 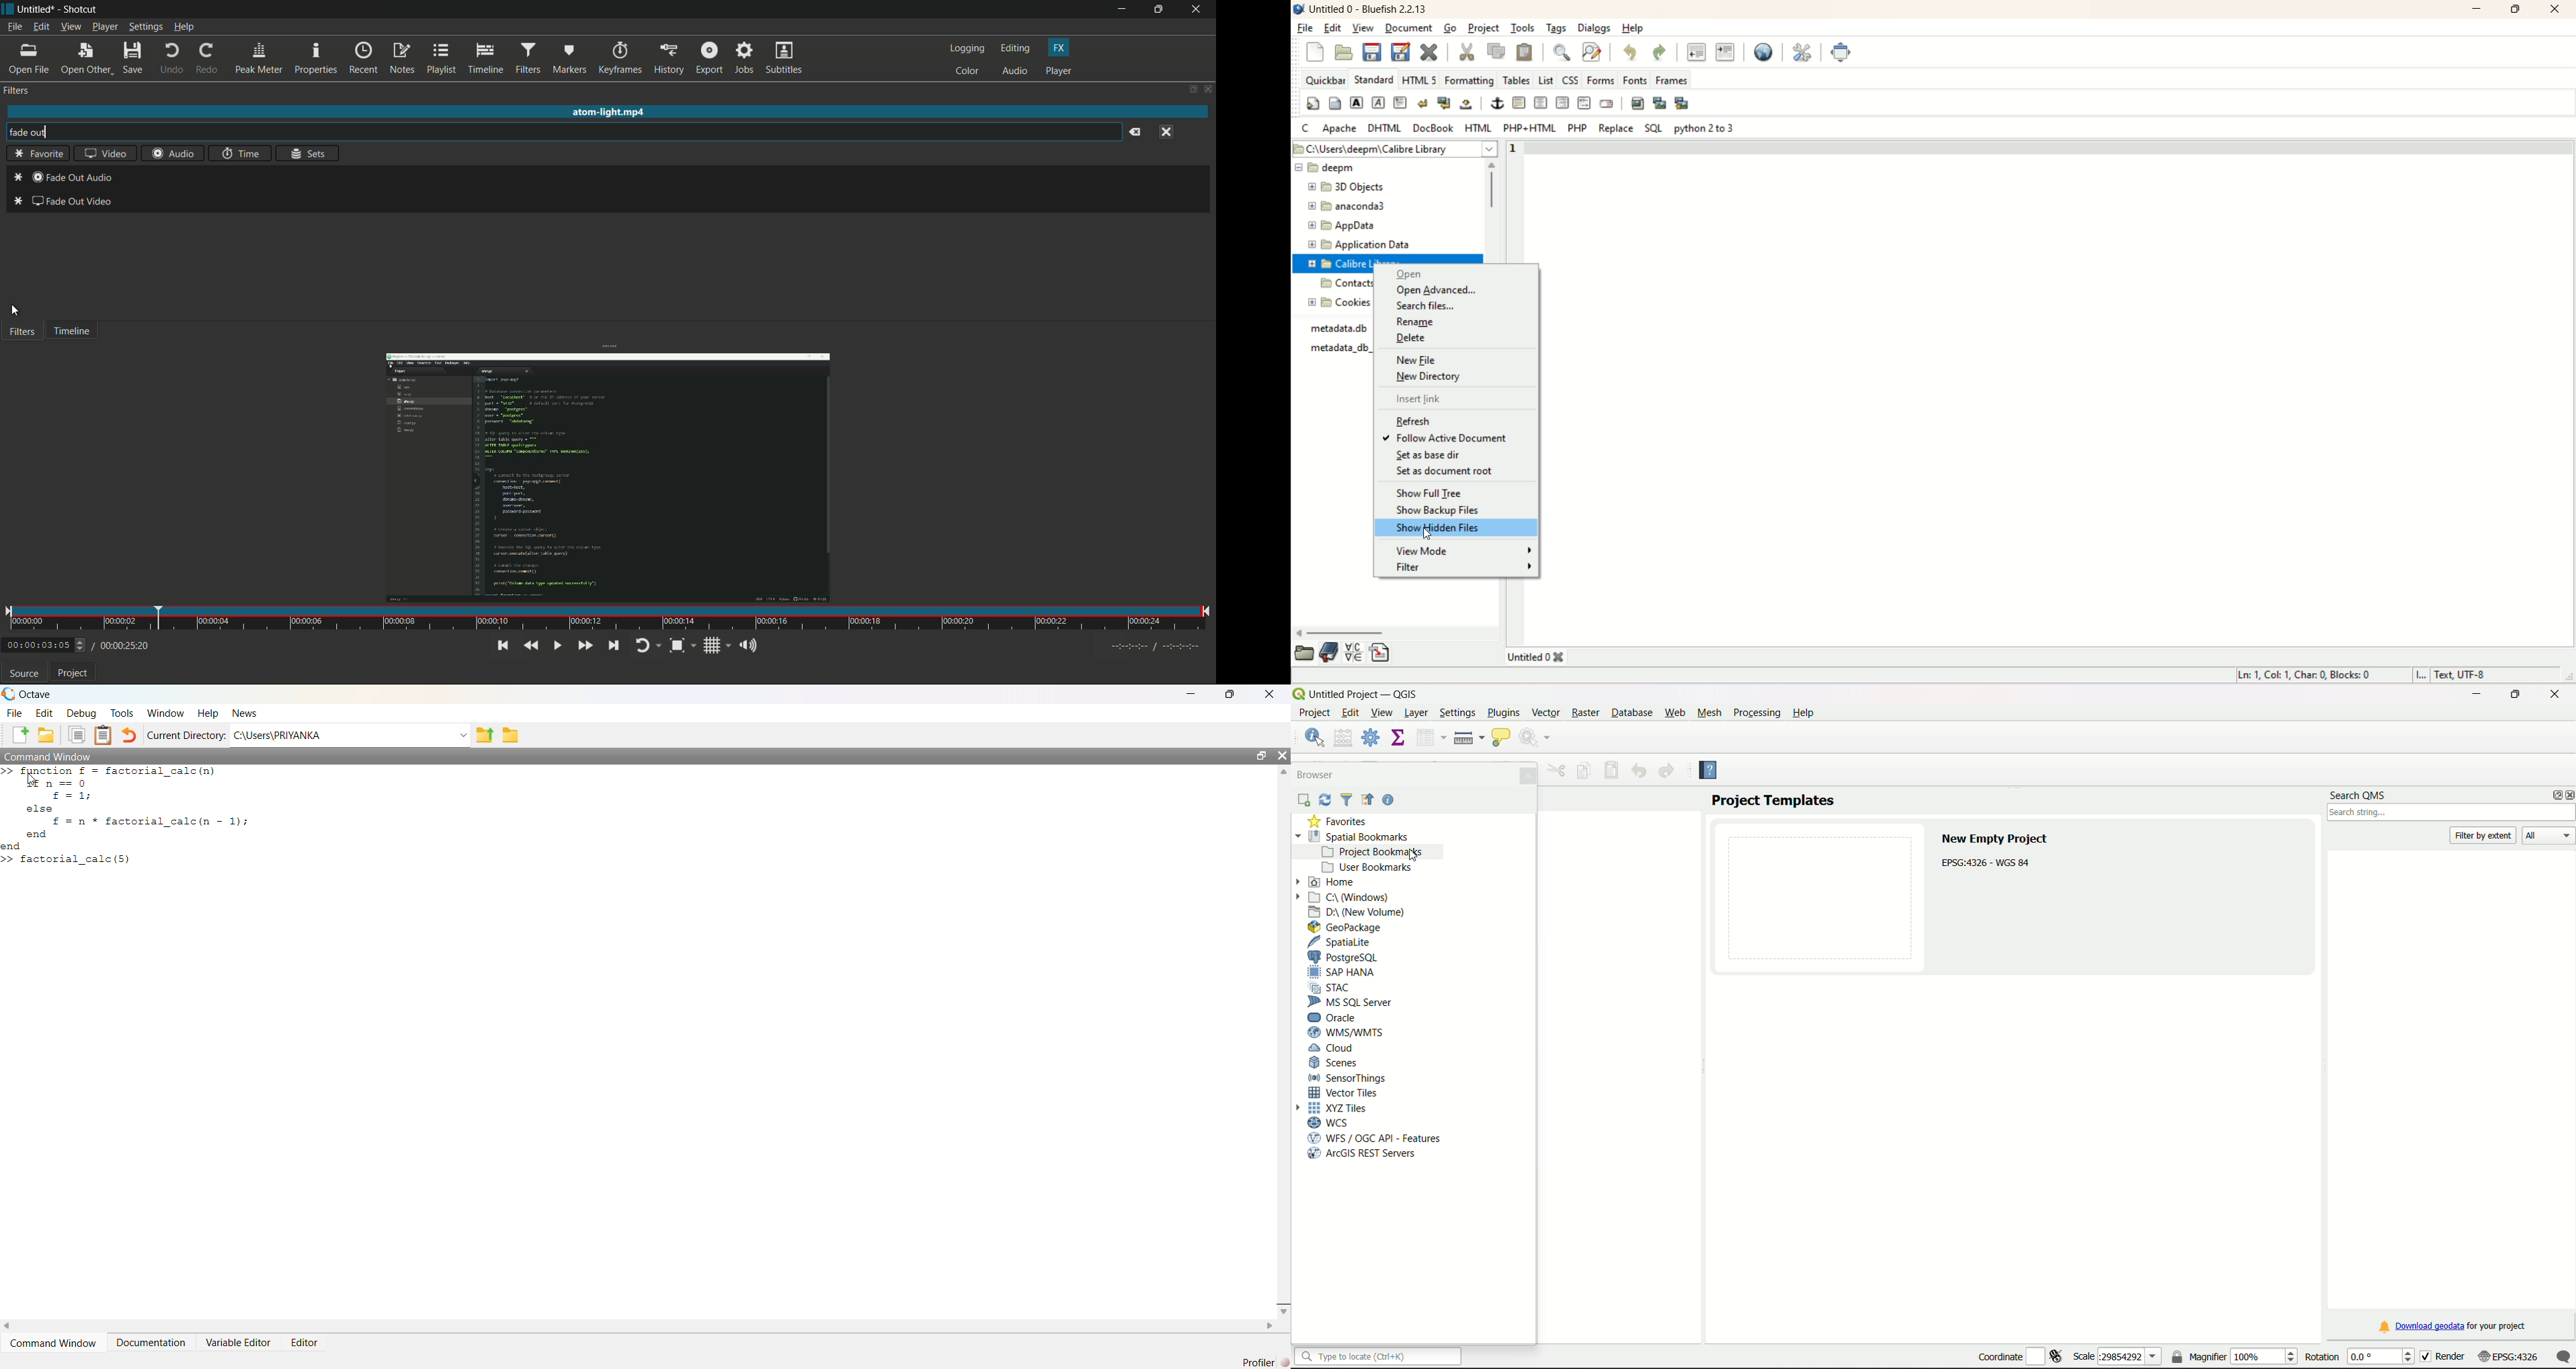 I want to click on app icon, so click(x=8, y=8).